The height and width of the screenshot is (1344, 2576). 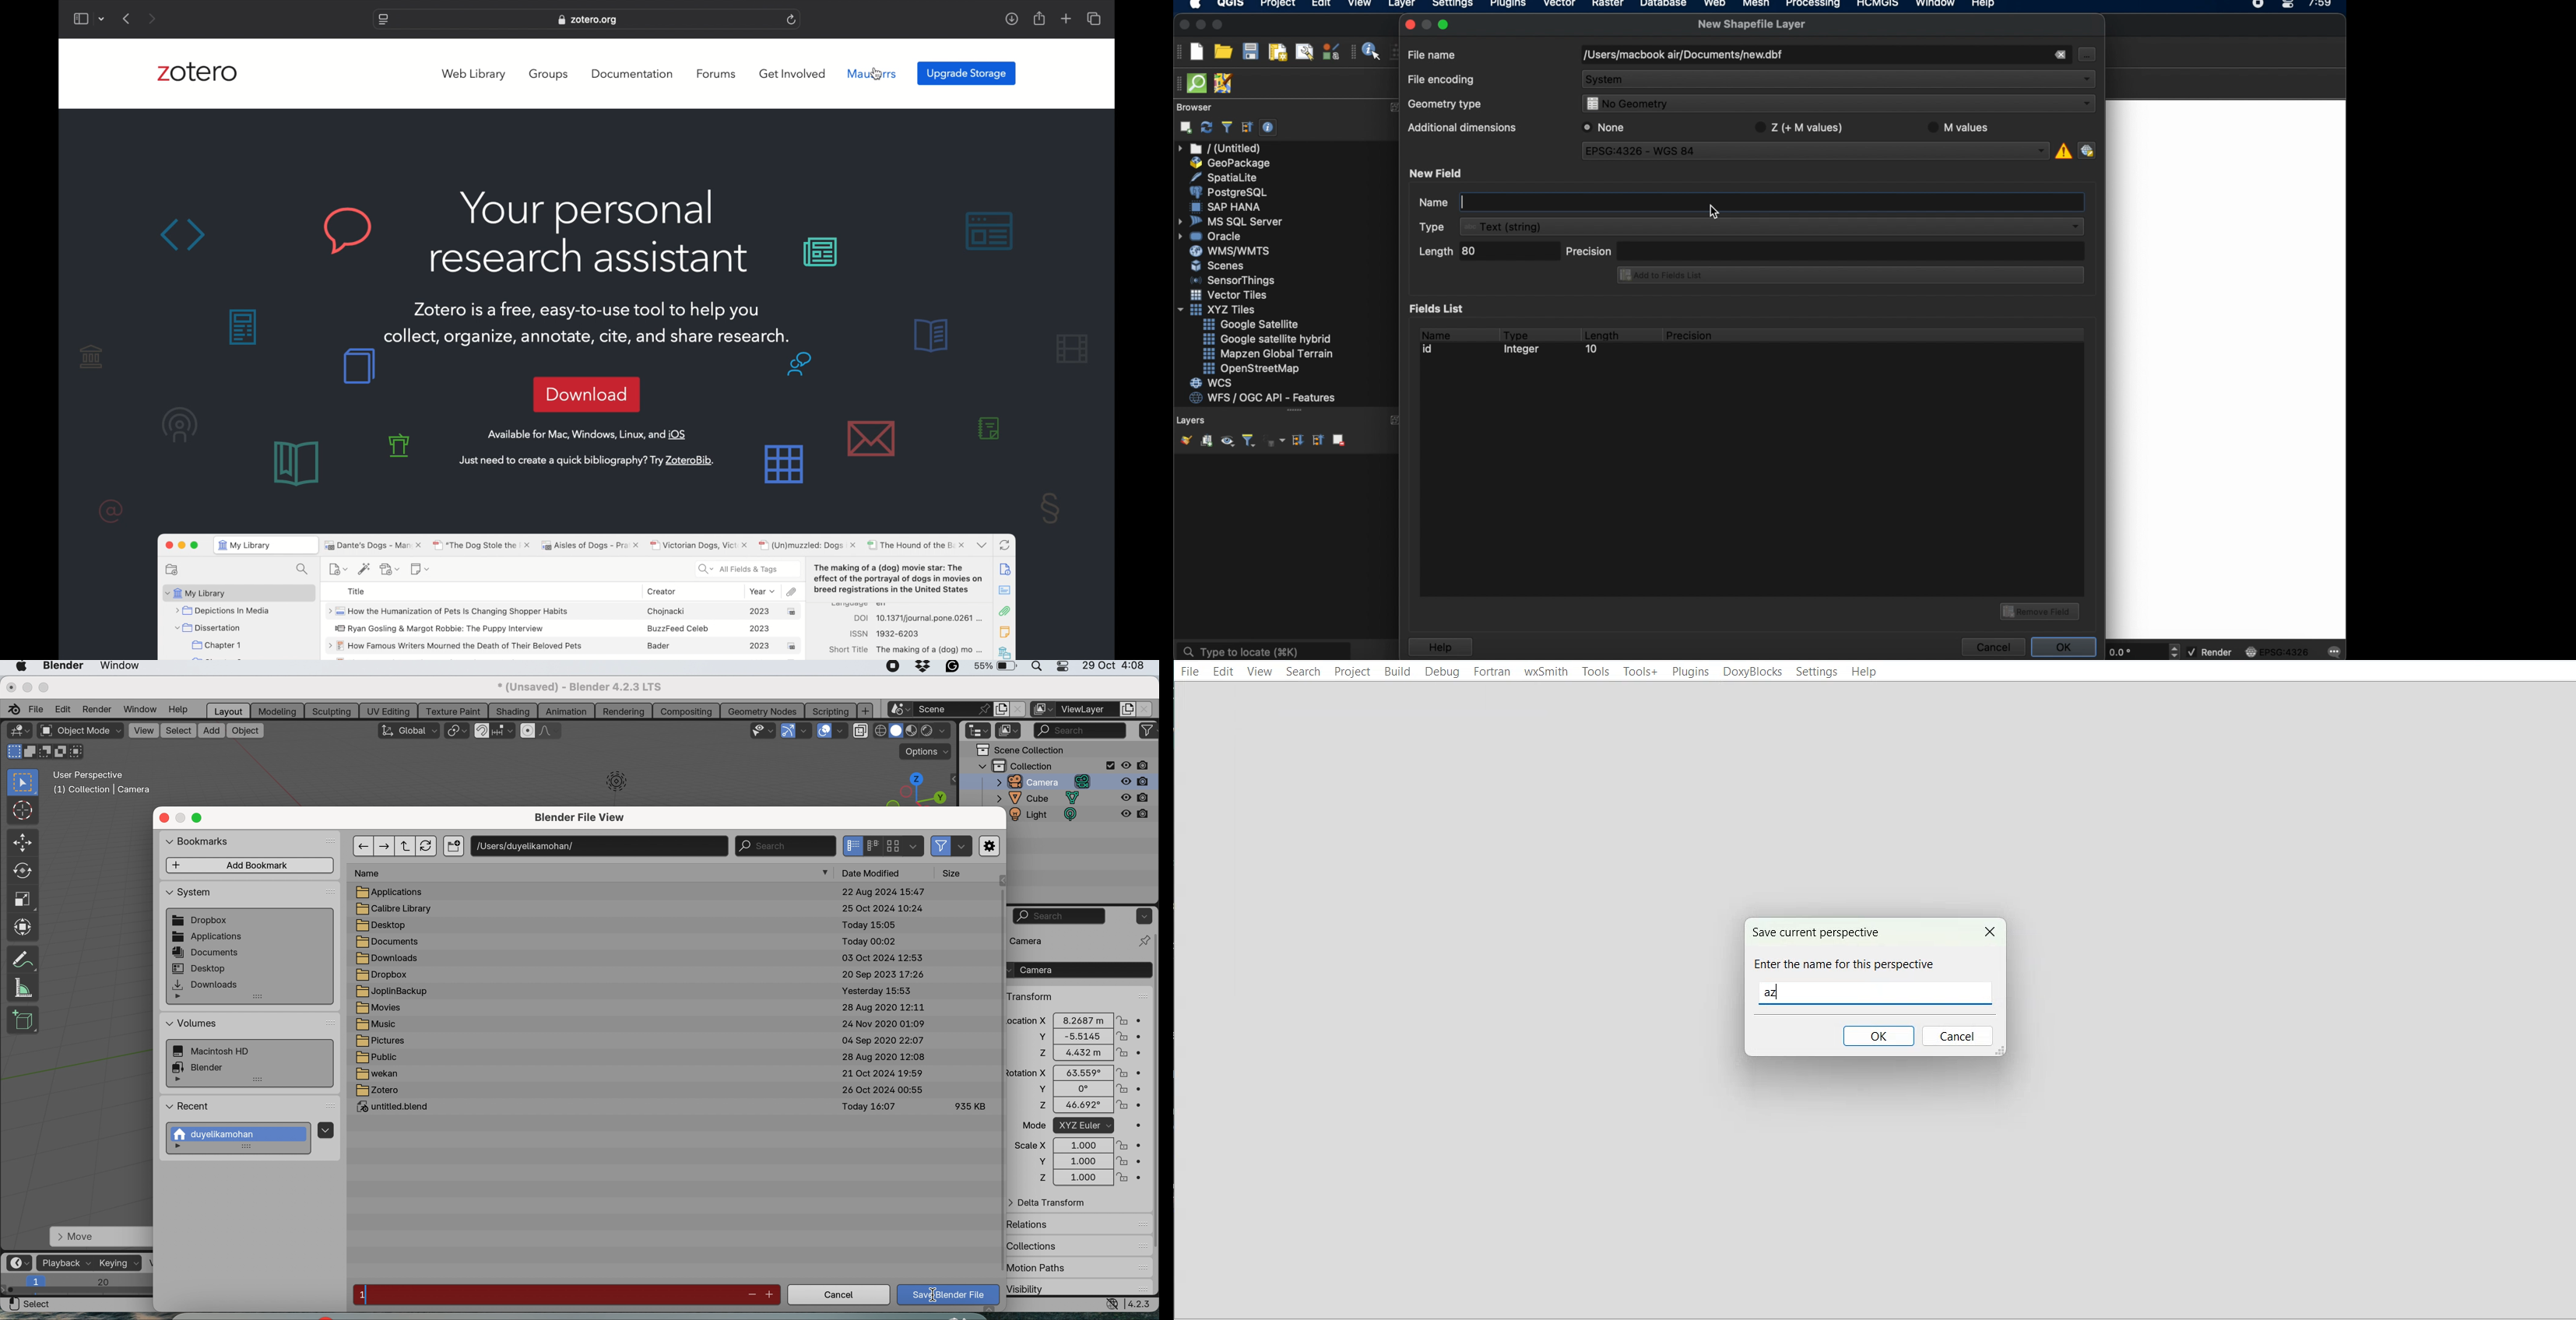 What do you see at coordinates (1402, 6) in the screenshot?
I see `layer` at bounding box center [1402, 6].